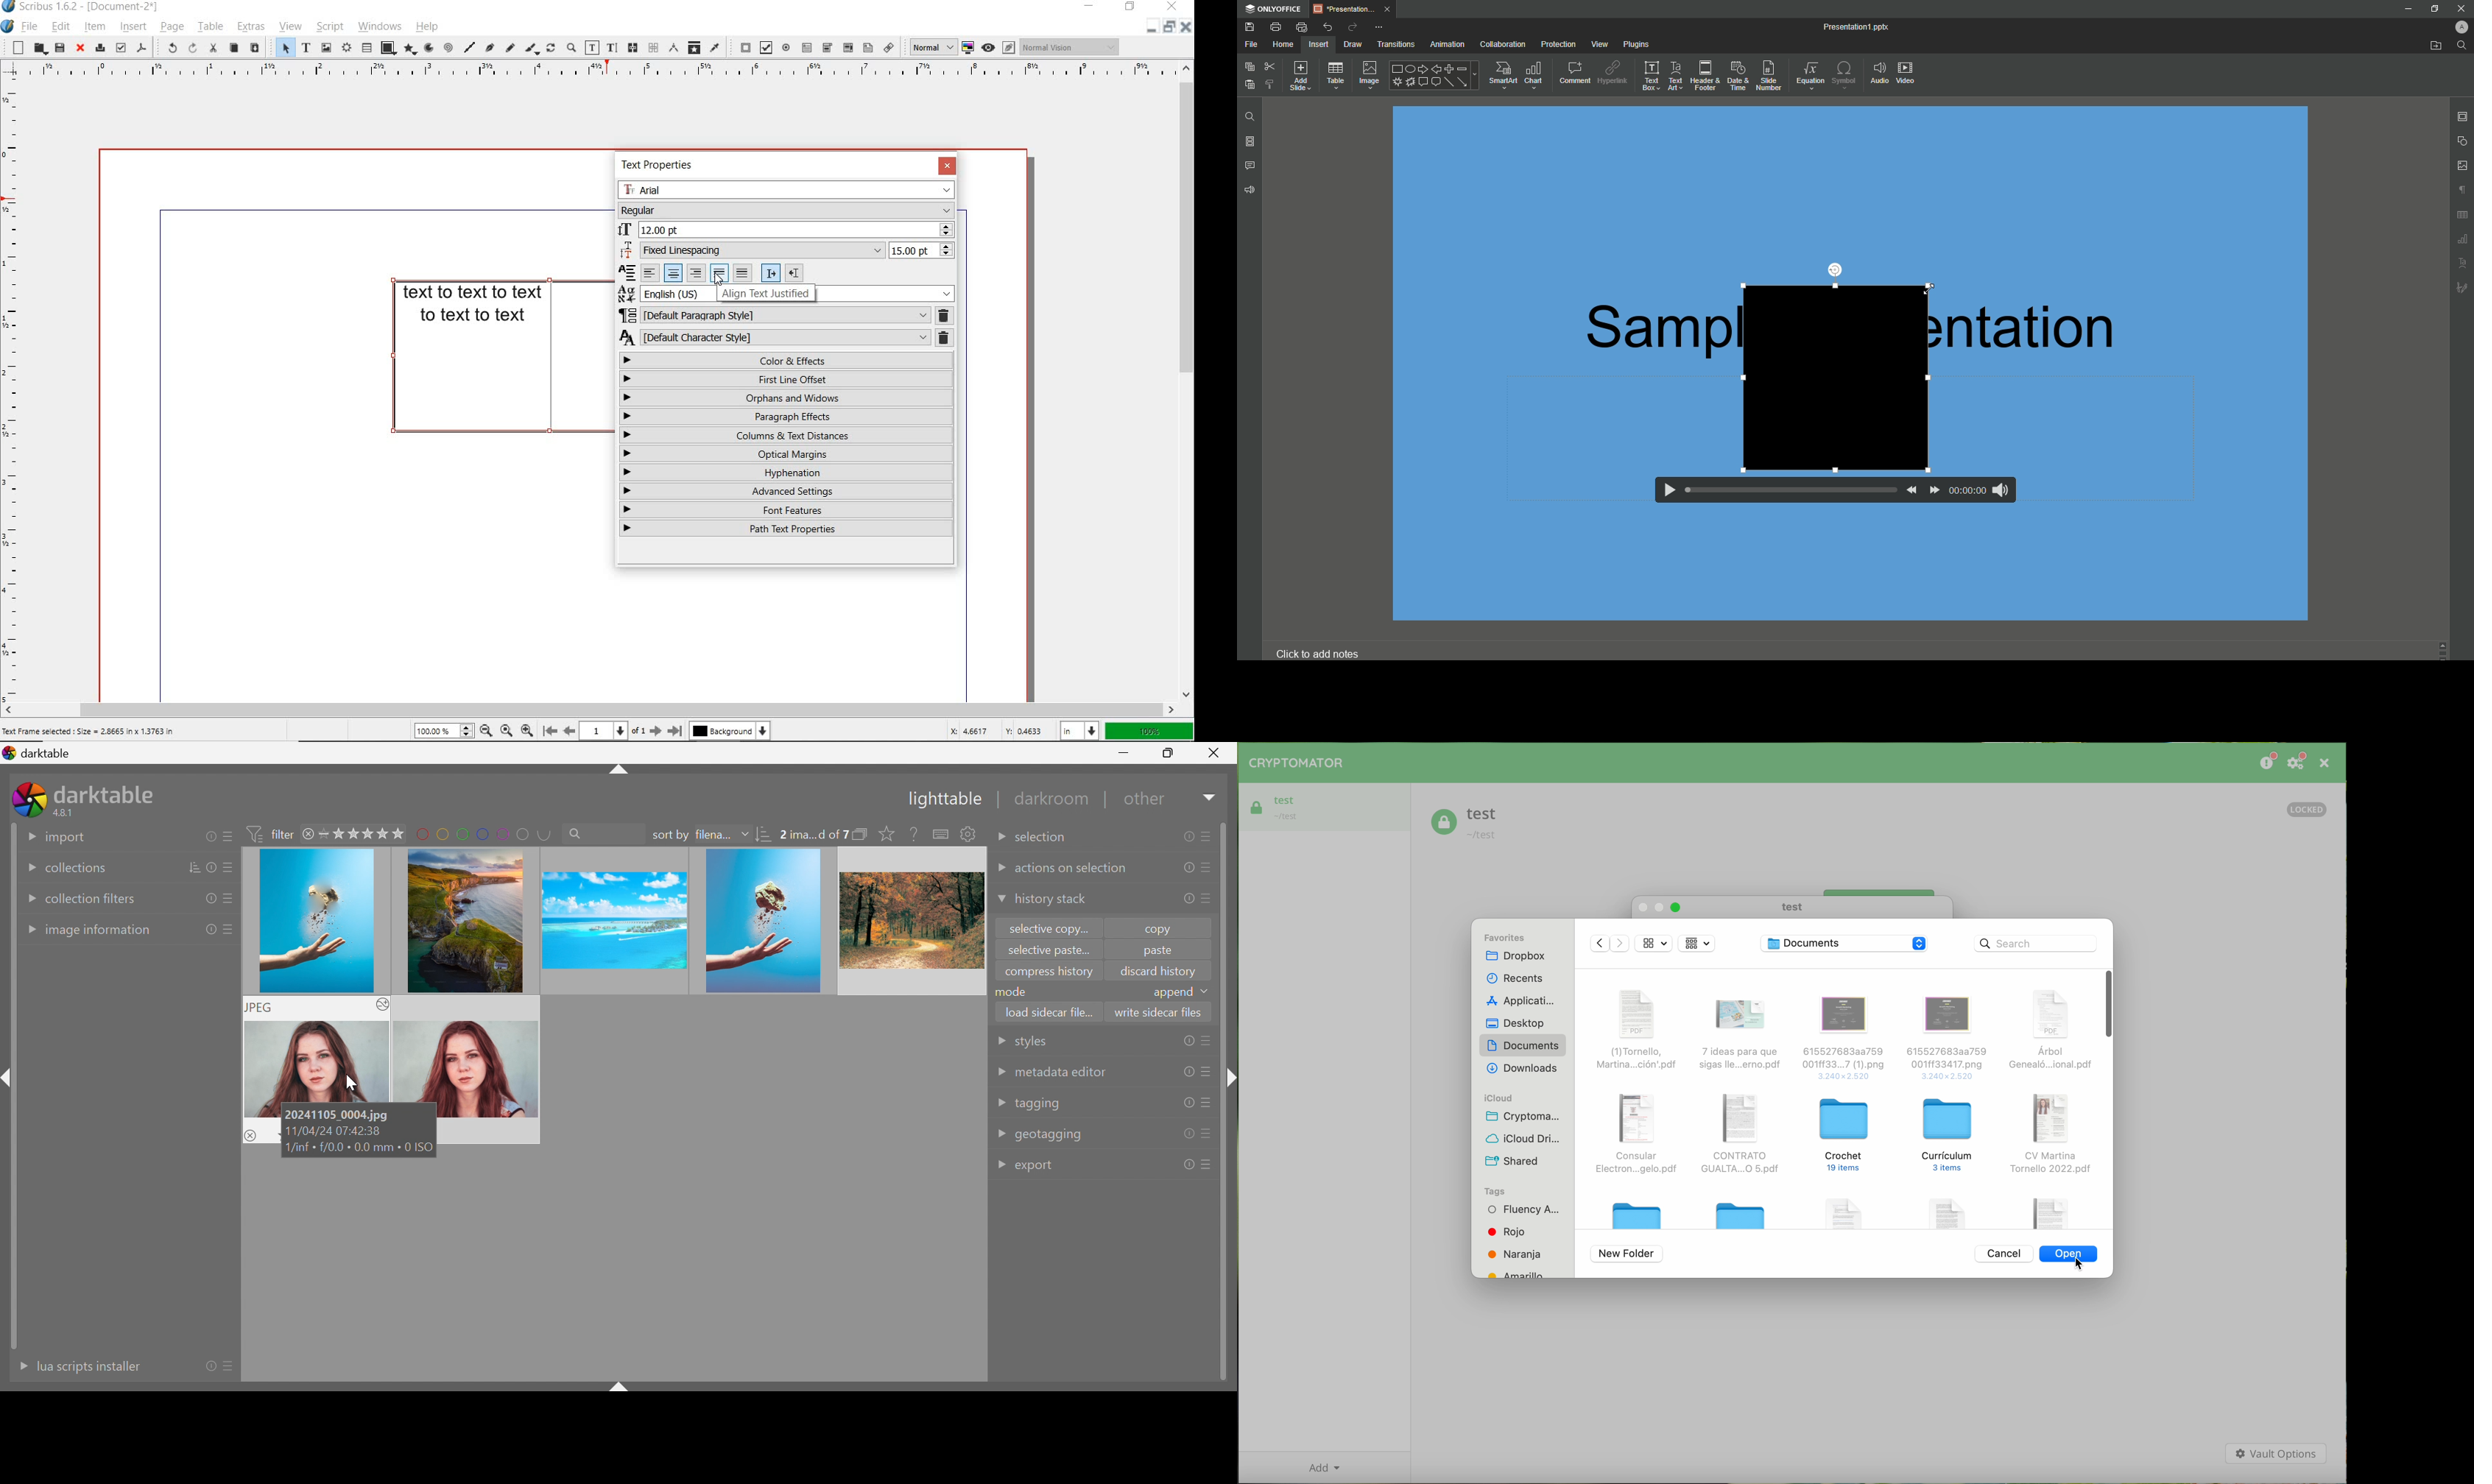  What do you see at coordinates (85, 7) in the screenshot?
I see ` Scribus 1.6.2 - (Document-2*)` at bounding box center [85, 7].